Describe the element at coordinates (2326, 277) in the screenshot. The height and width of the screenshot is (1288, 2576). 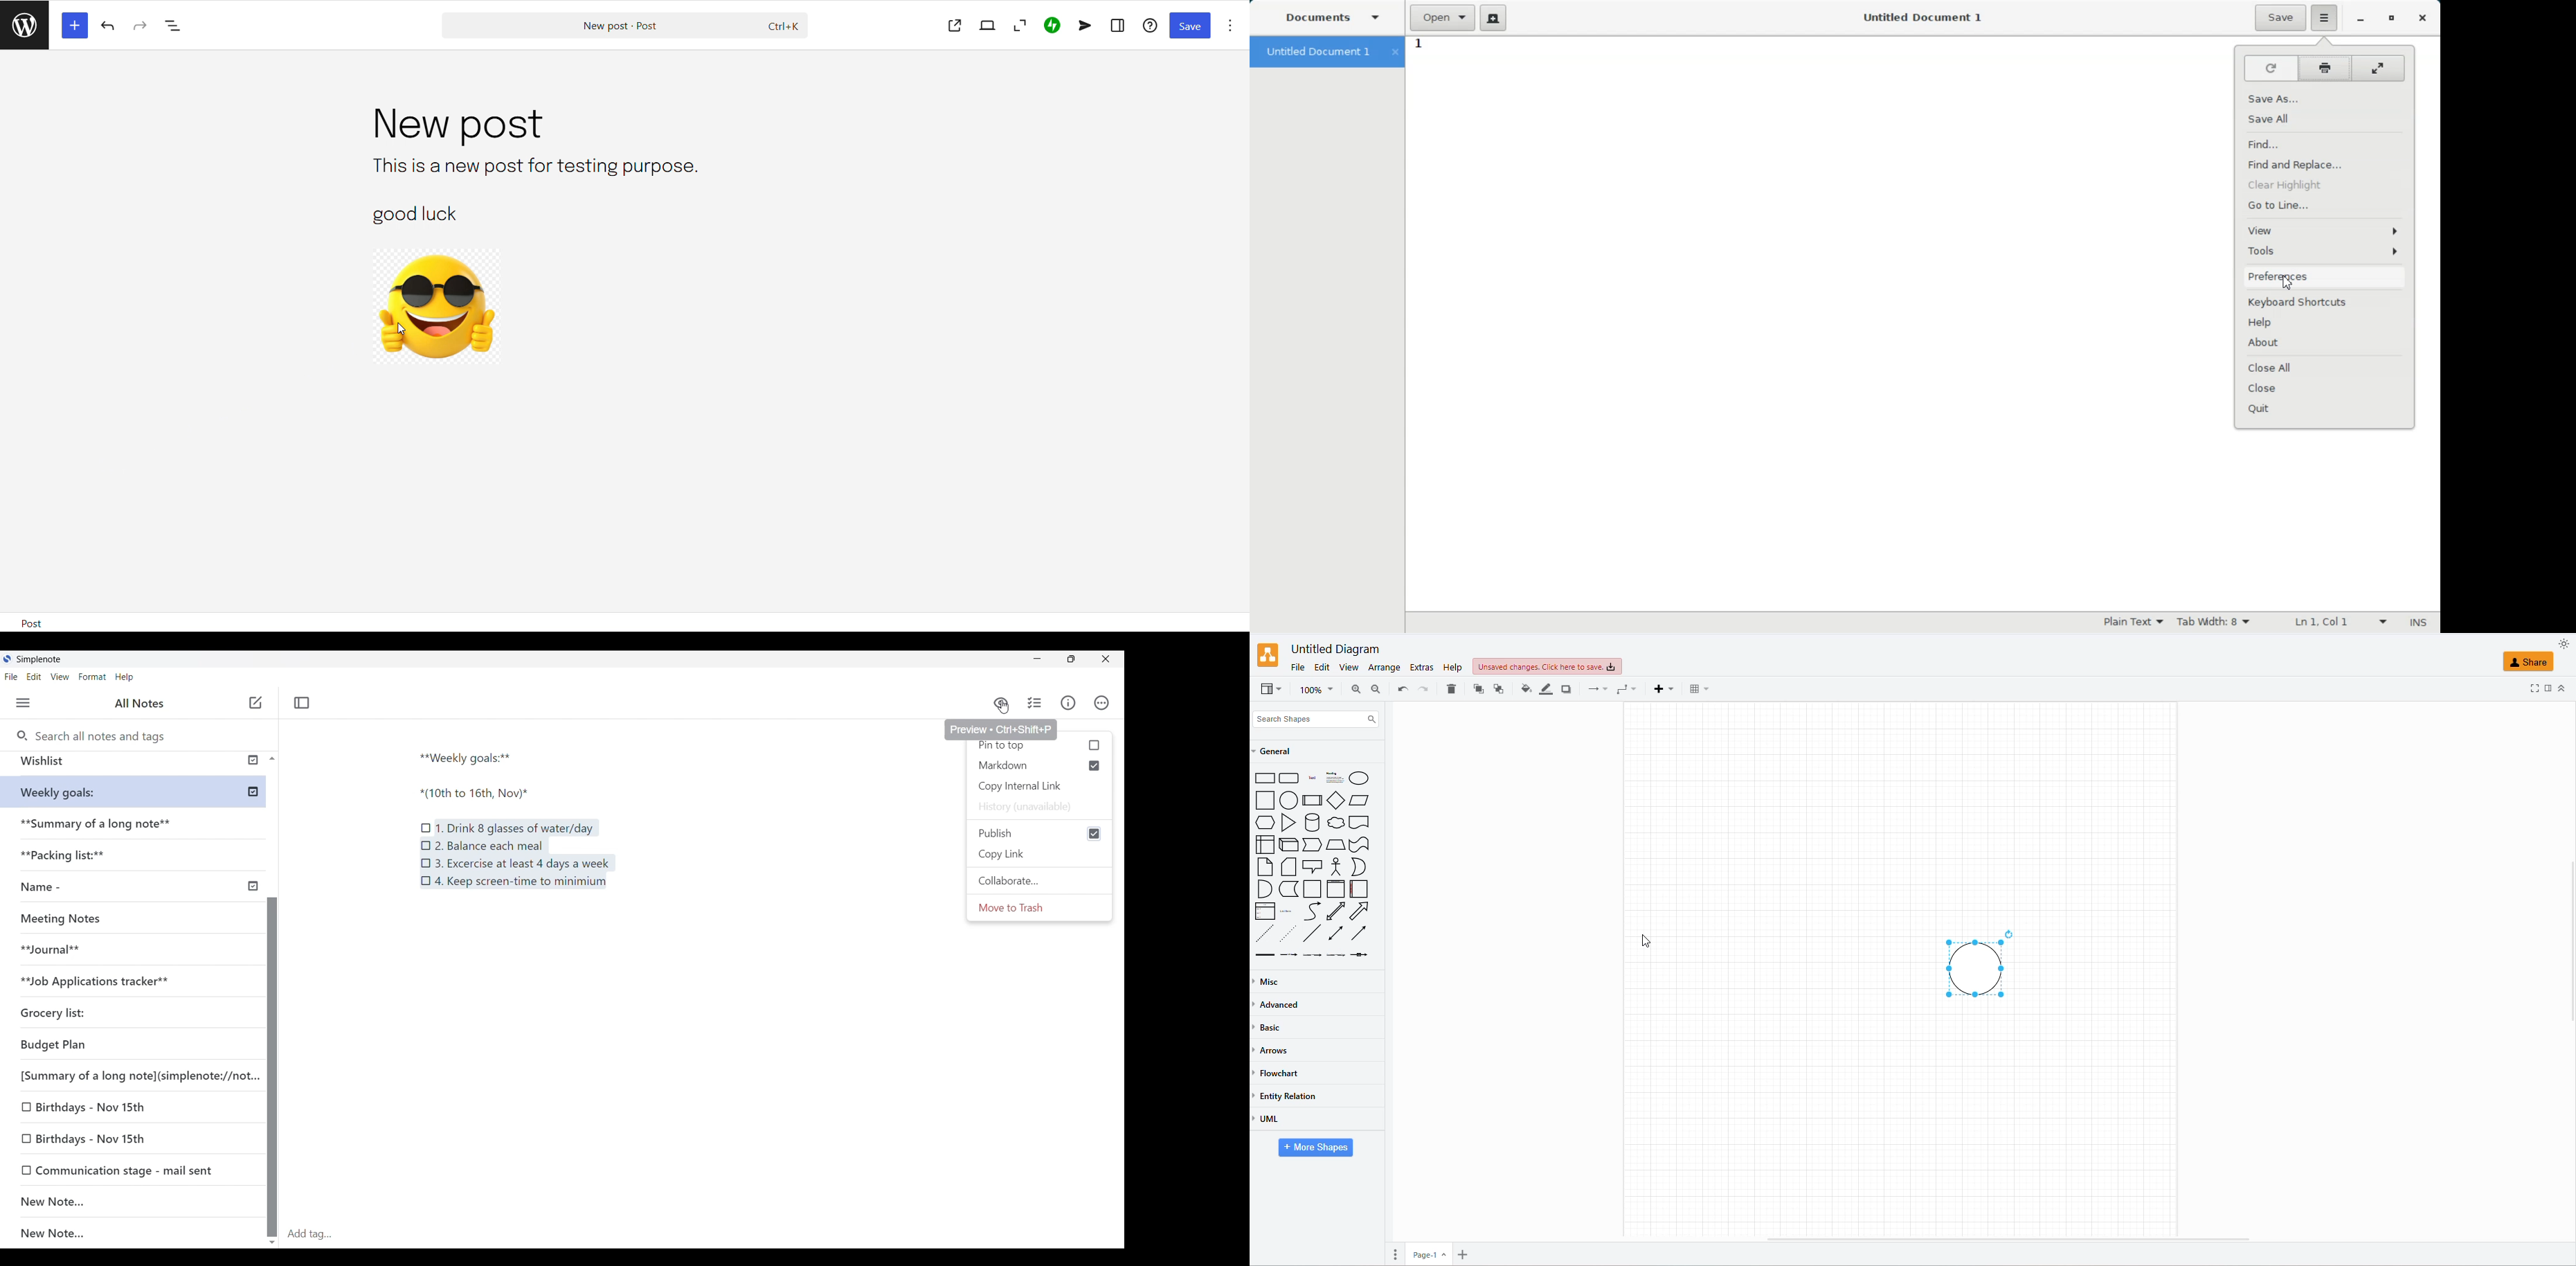
I see `Preferences` at that location.